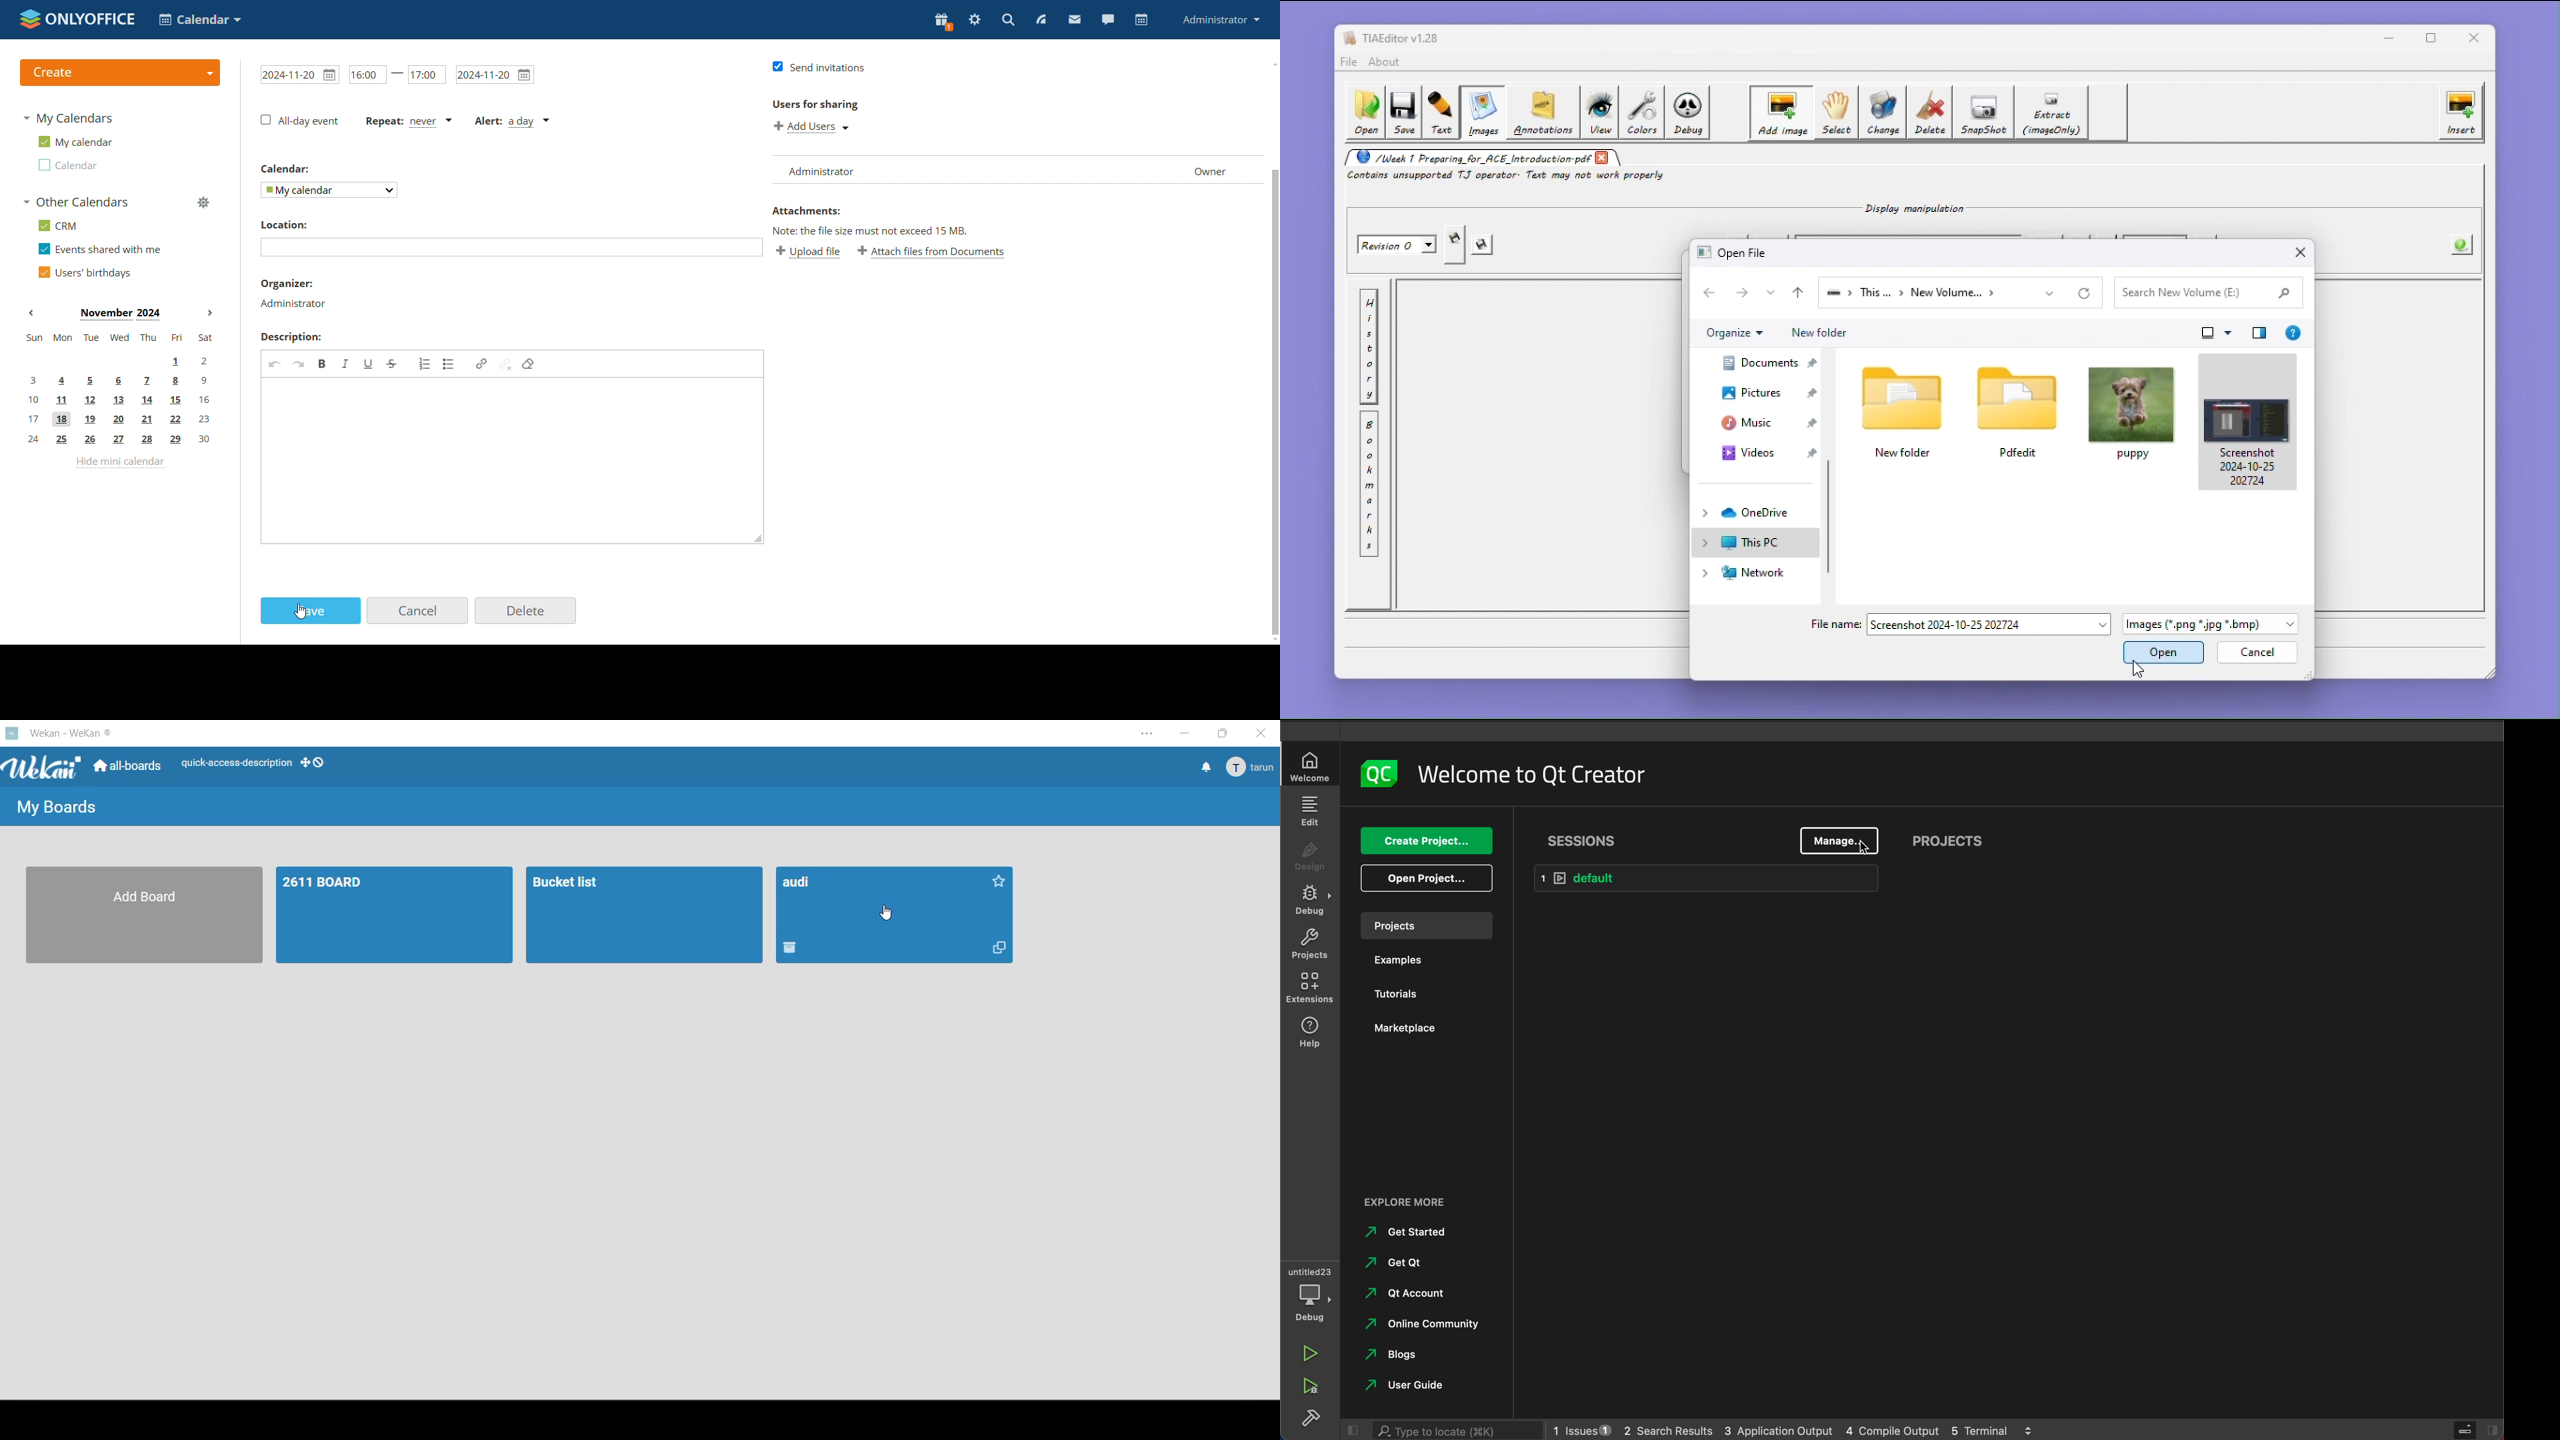 The height and width of the screenshot is (1456, 2576). What do you see at coordinates (1275, 402) in the screenshot?
I see `Scrollbar` at bounding box center [1275, 402].